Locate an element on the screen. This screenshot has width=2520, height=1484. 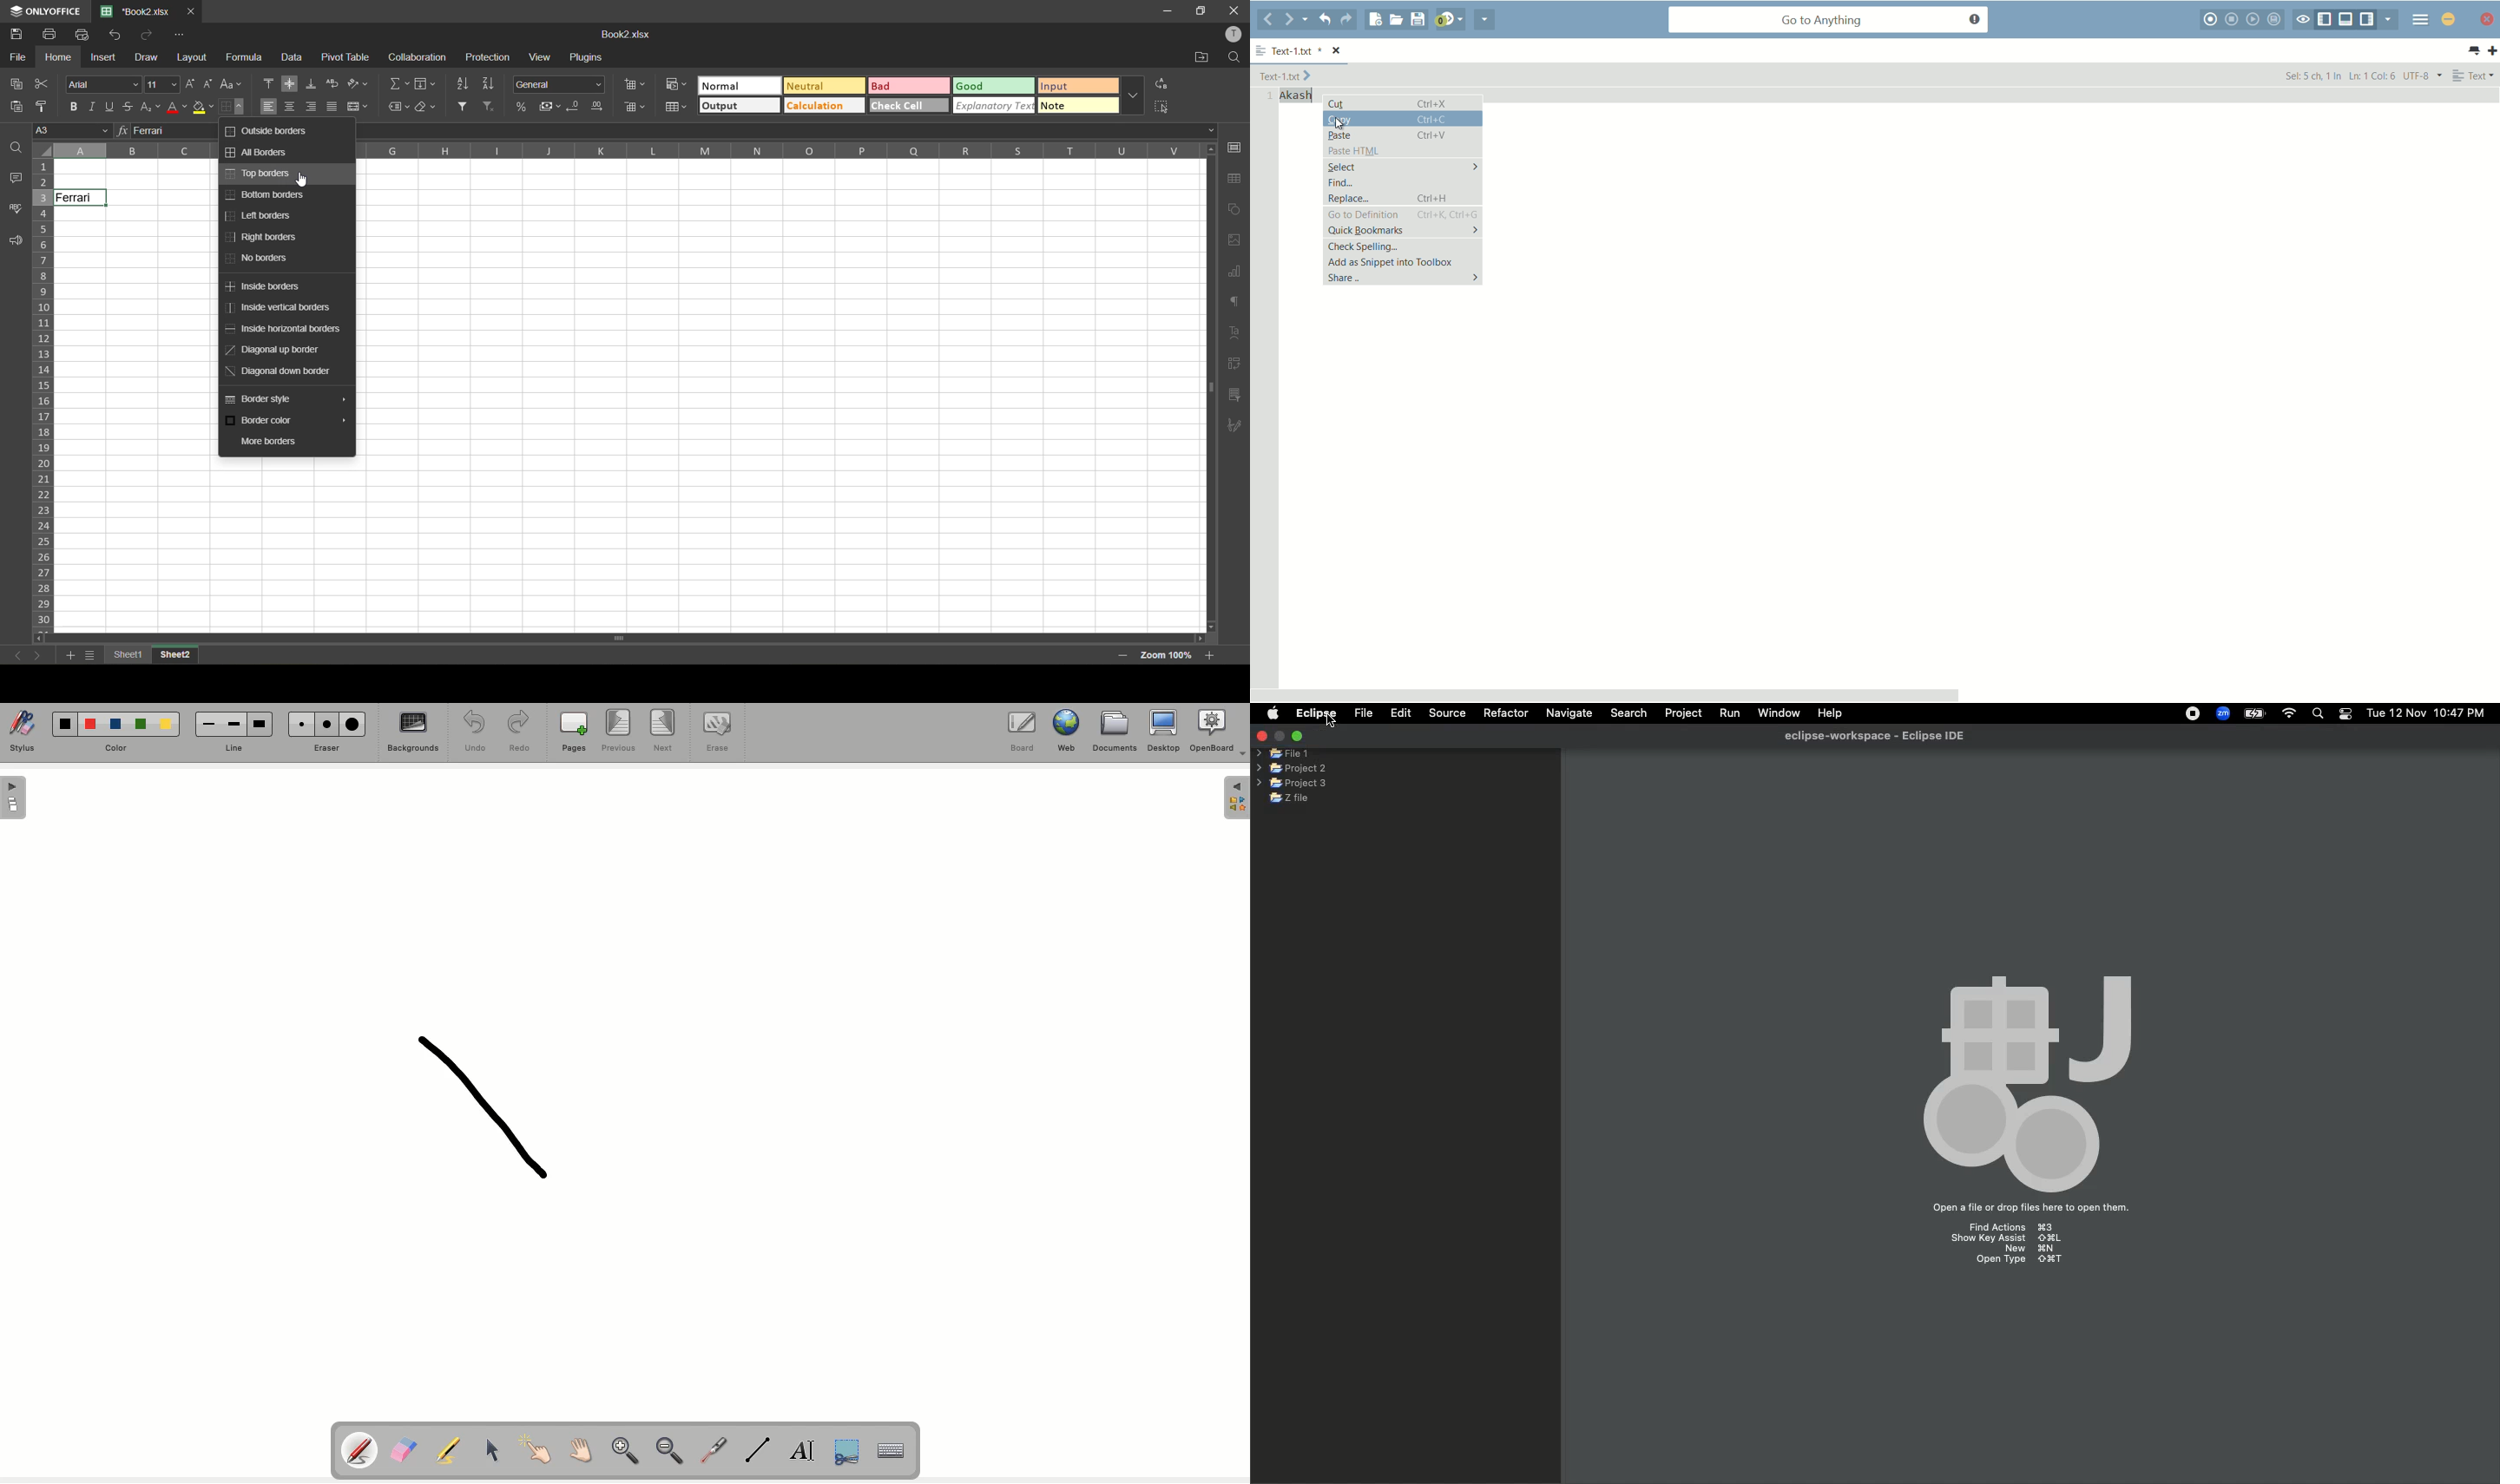
draw is located at coordinates (146, 58).